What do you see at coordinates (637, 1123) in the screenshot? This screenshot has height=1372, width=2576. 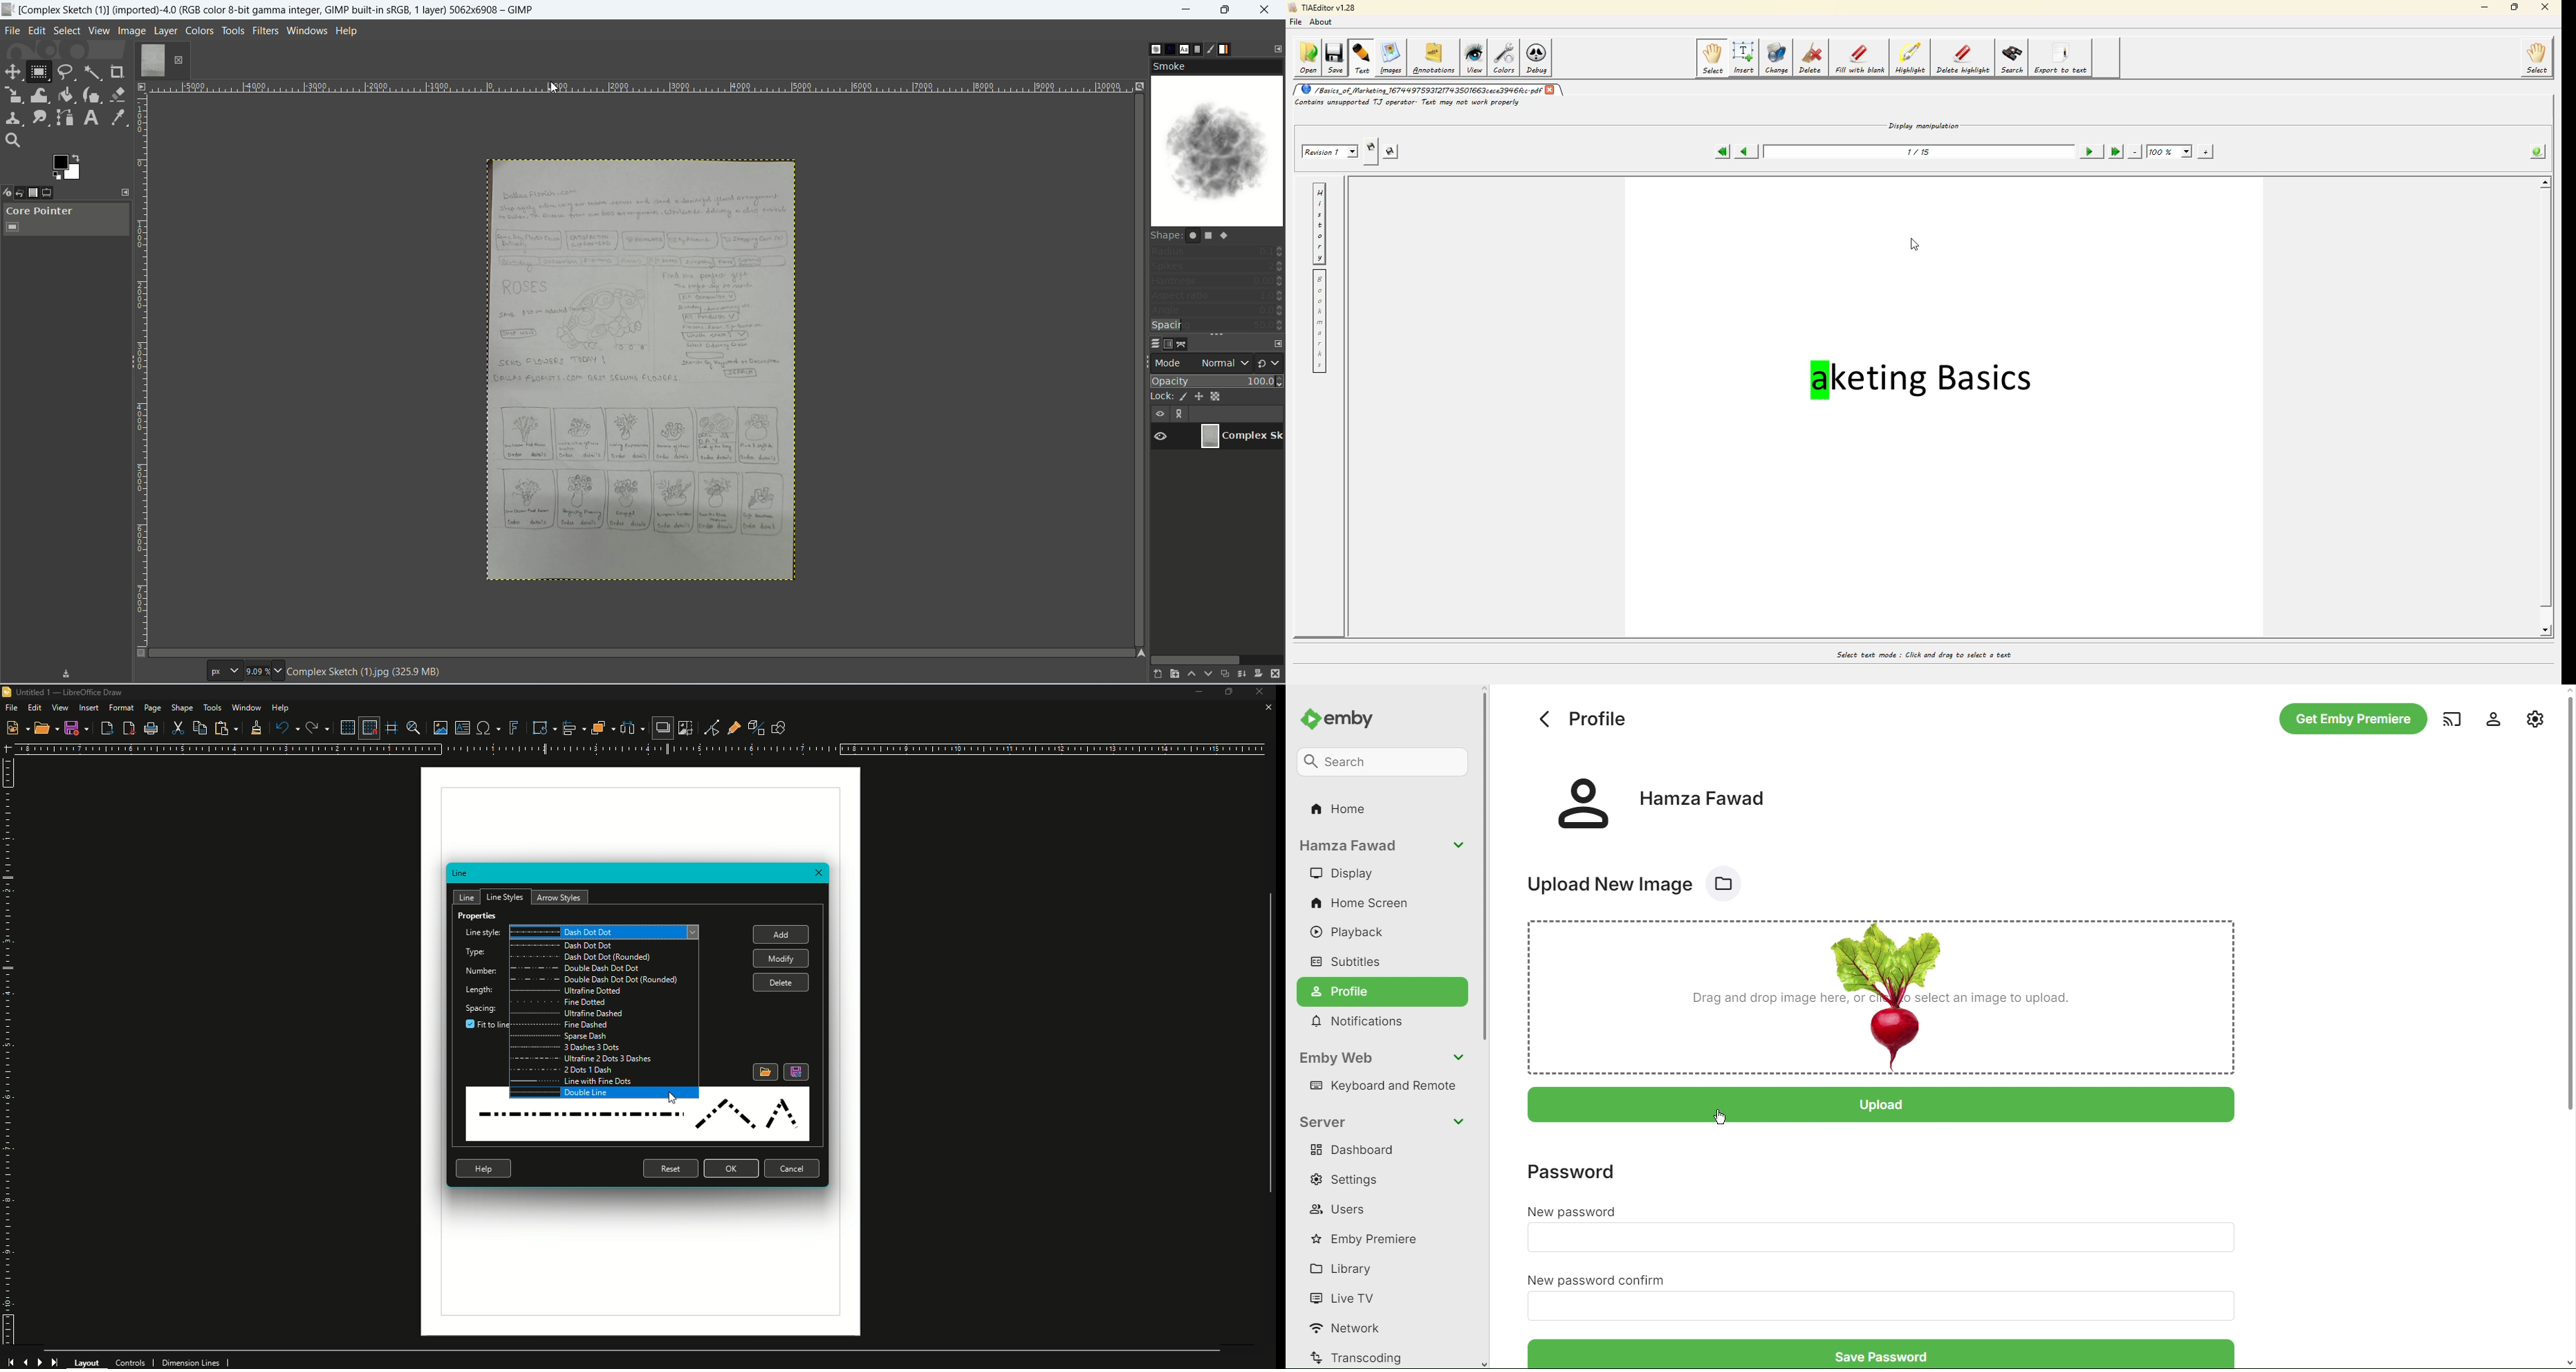 I see `Line Style` at bounding box center [637, 1123].